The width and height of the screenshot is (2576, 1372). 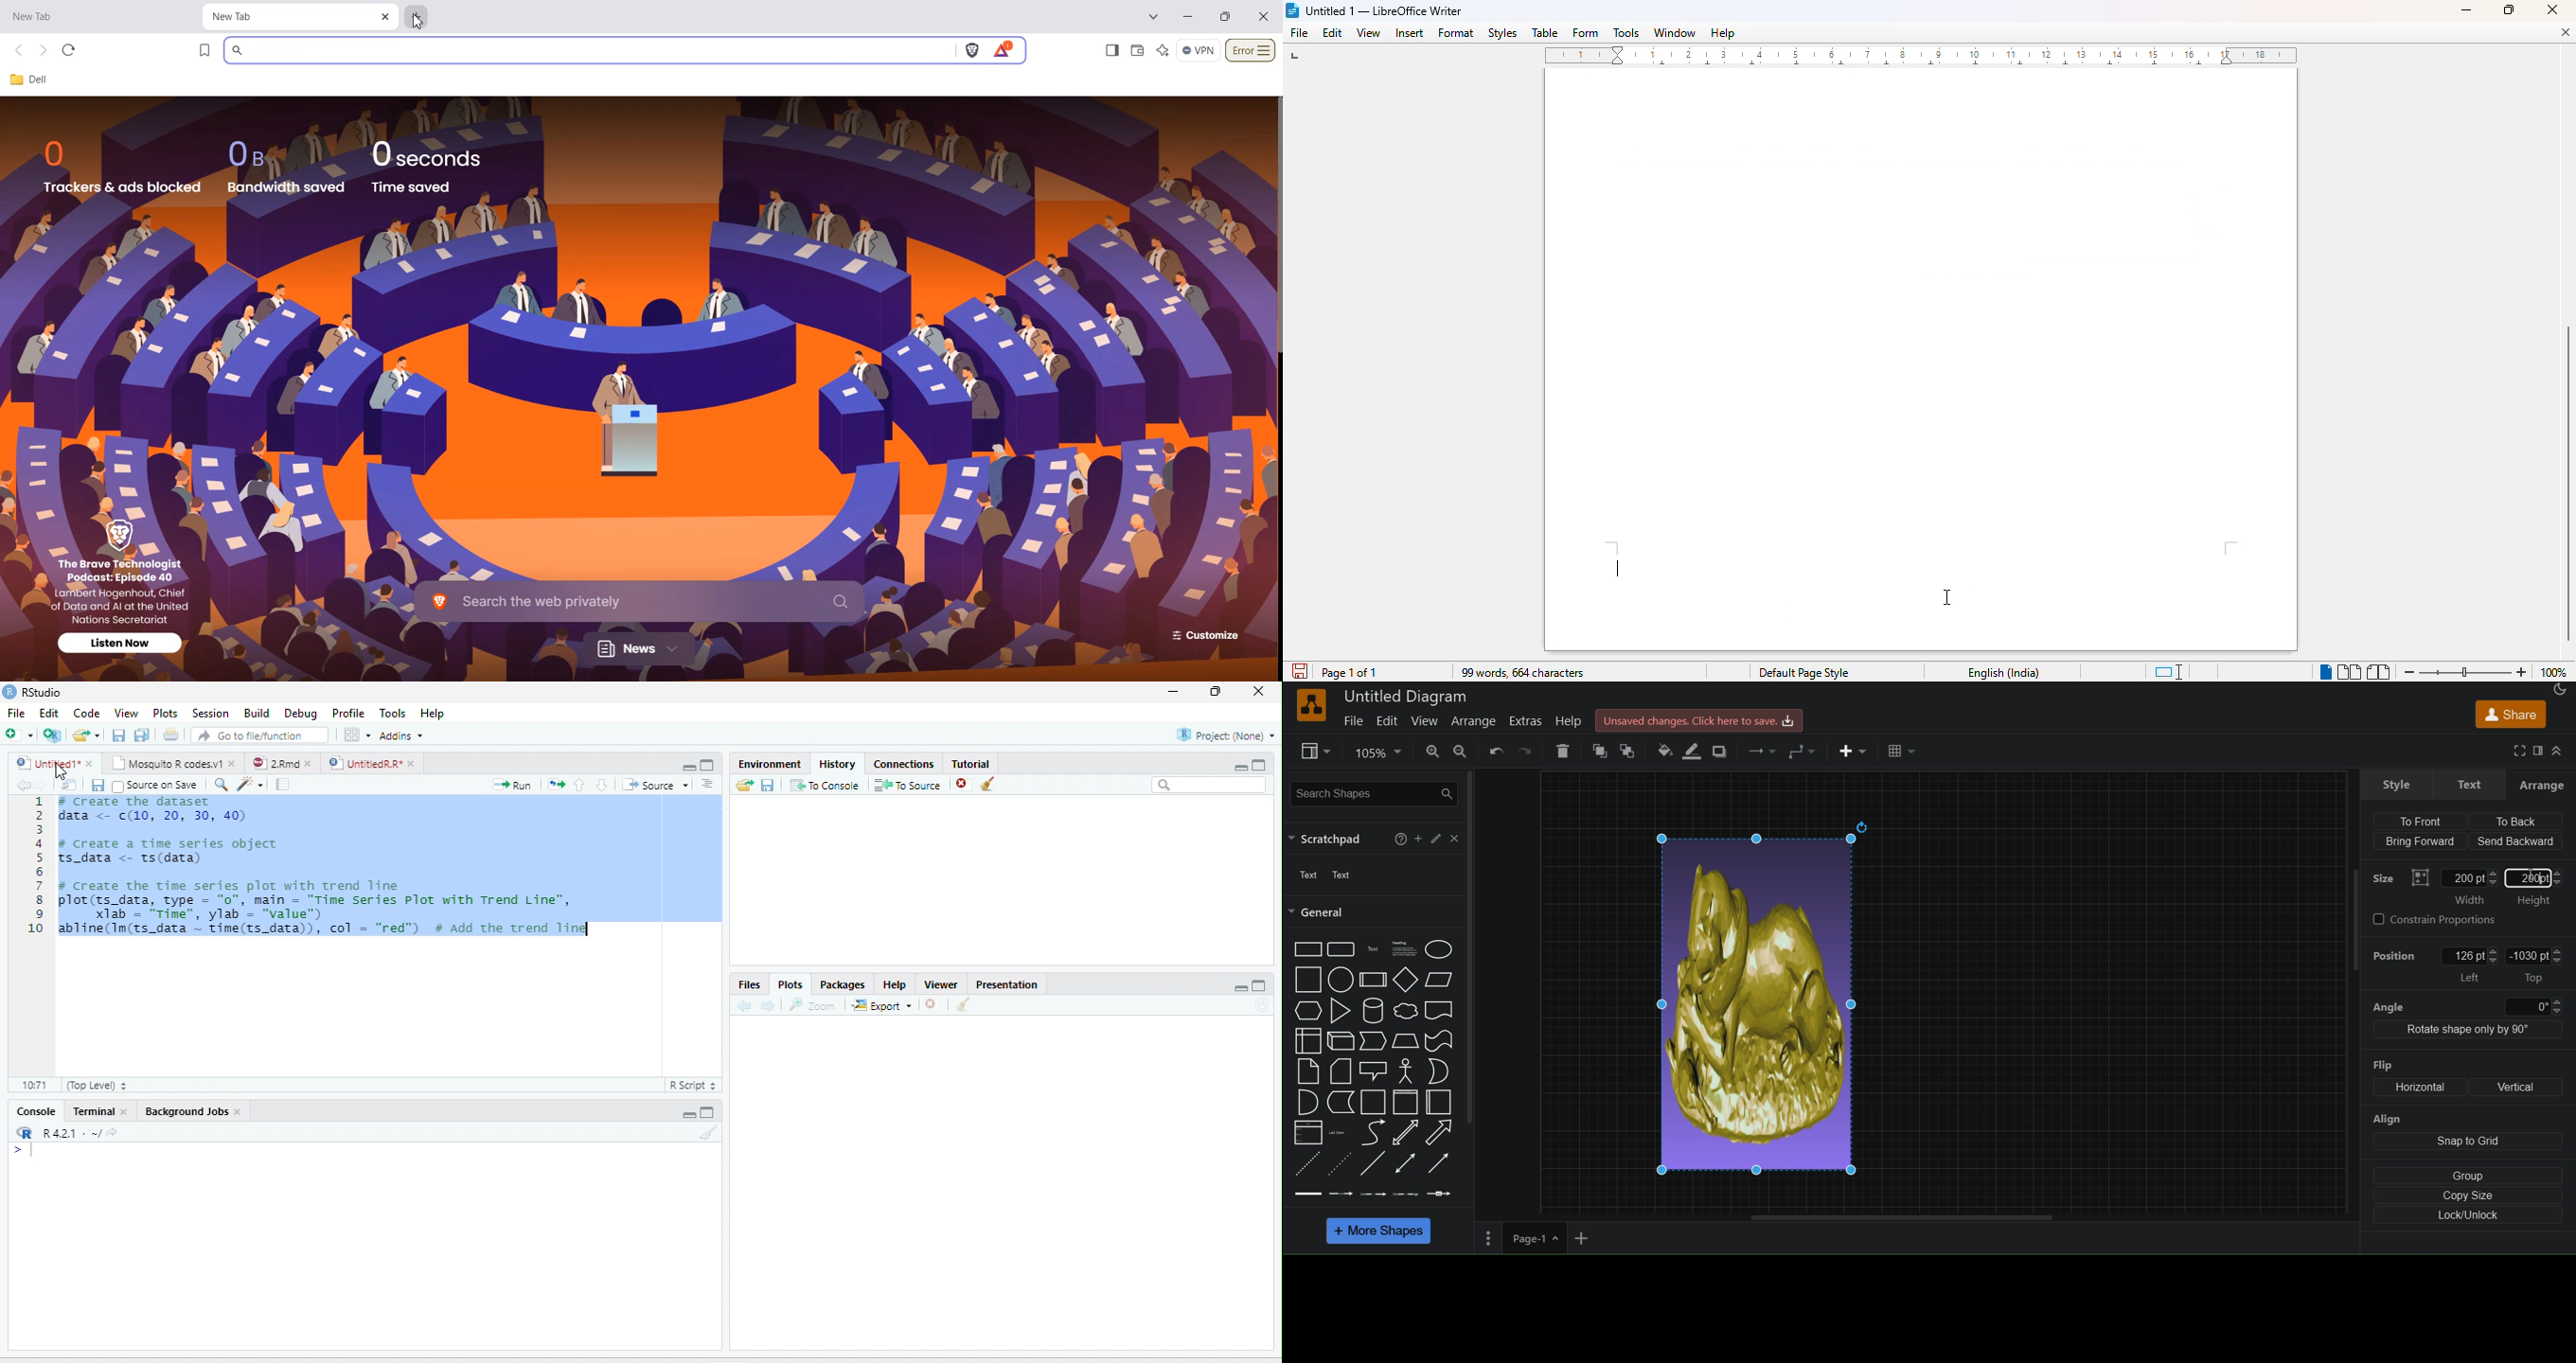 I want to click on Untitled Diagram, so click(x=1408, y=697).